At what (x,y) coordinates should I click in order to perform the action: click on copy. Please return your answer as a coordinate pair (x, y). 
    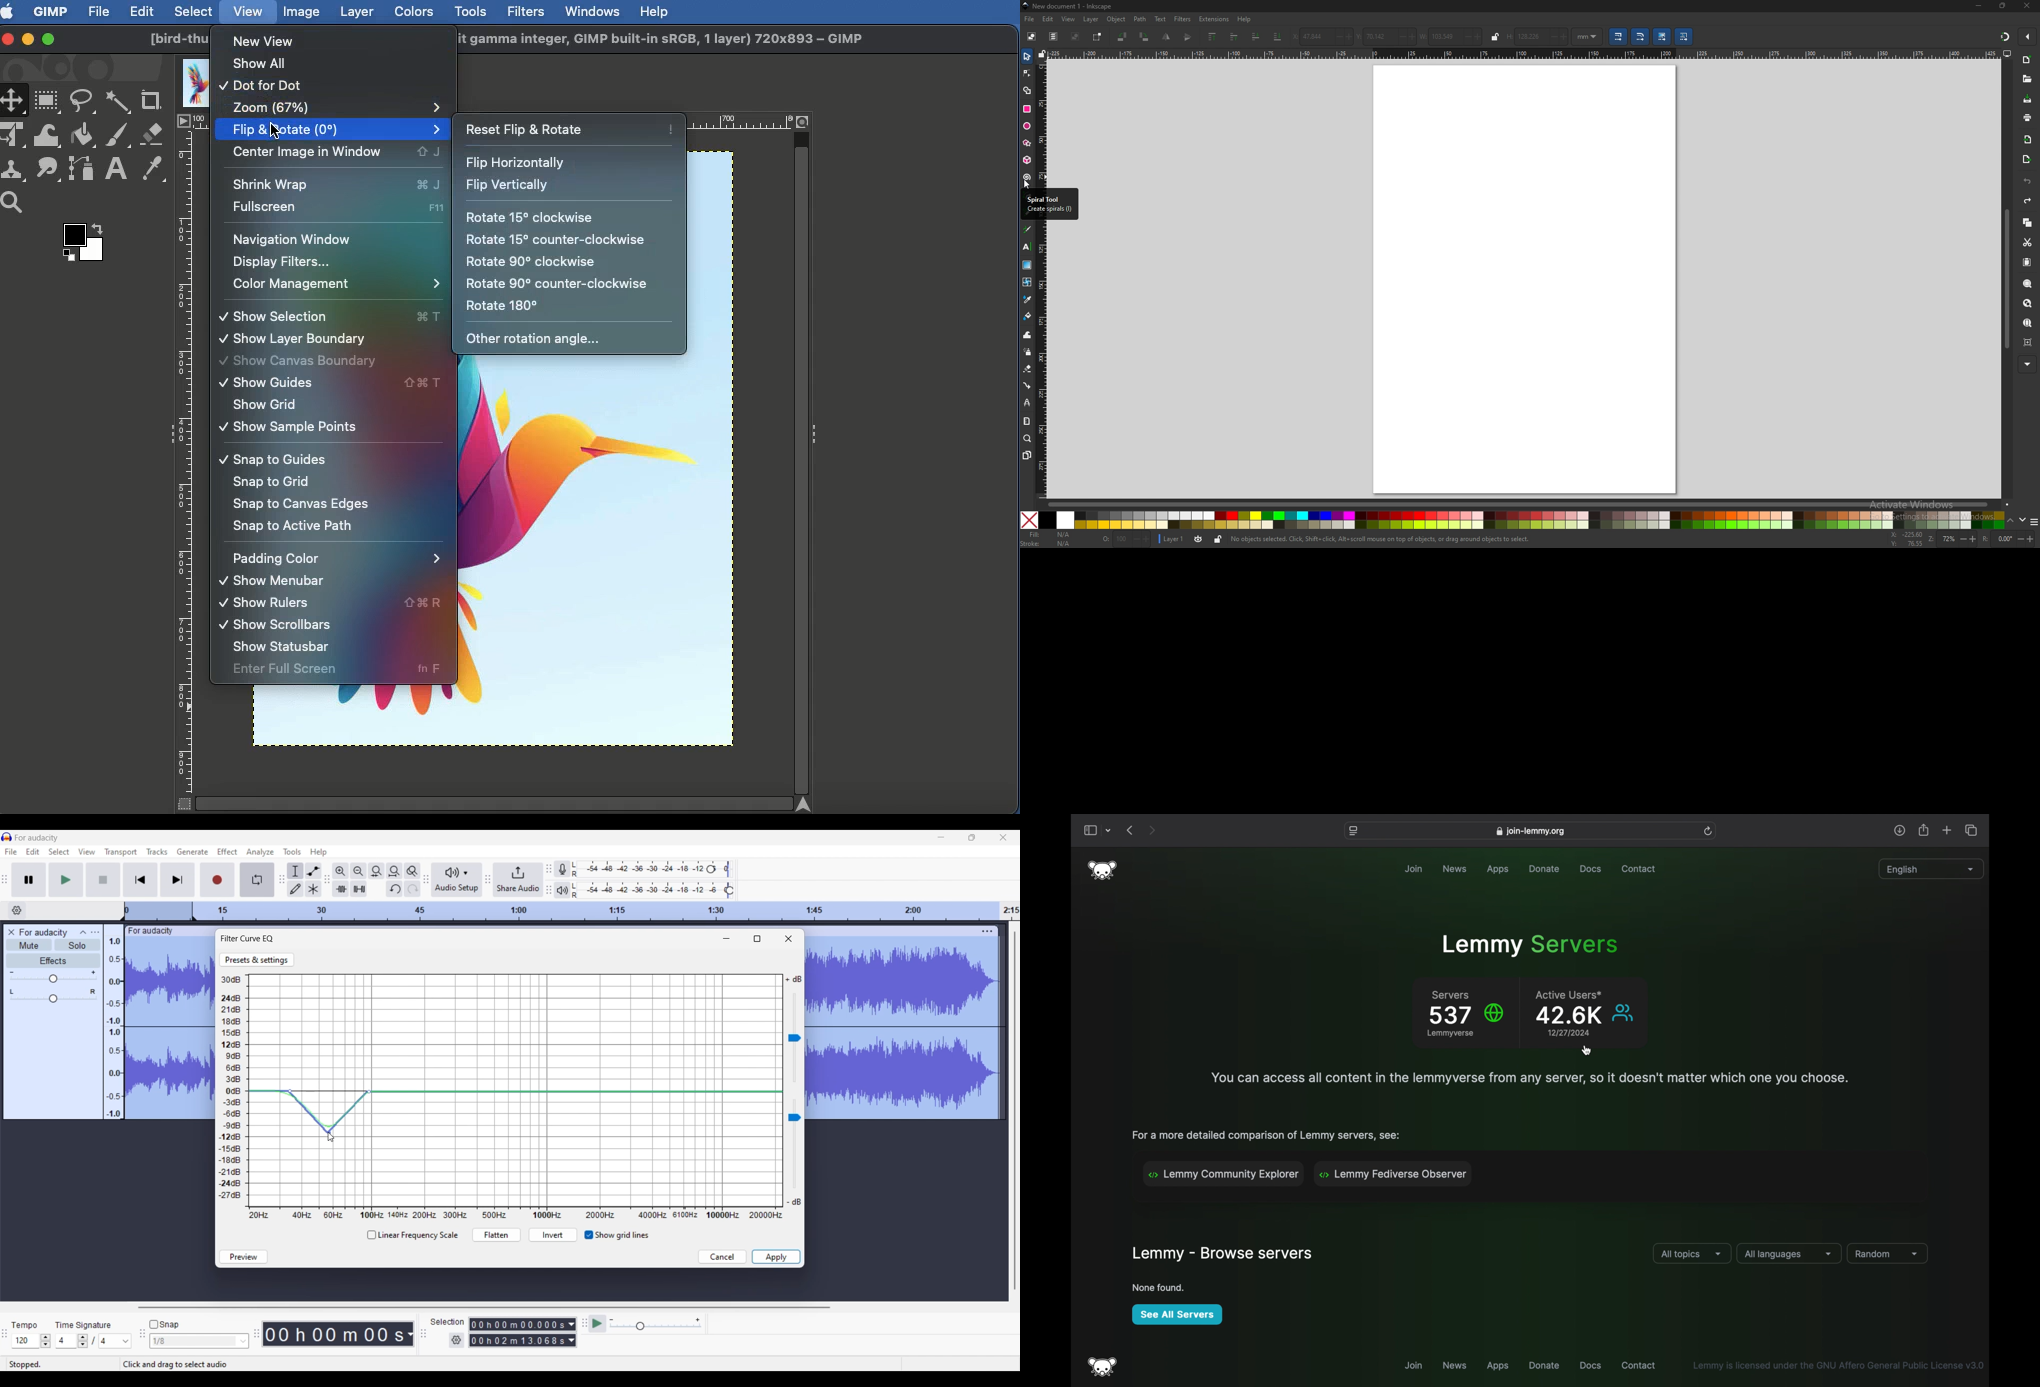
    Looking at the image, I should click on (2027, 222).